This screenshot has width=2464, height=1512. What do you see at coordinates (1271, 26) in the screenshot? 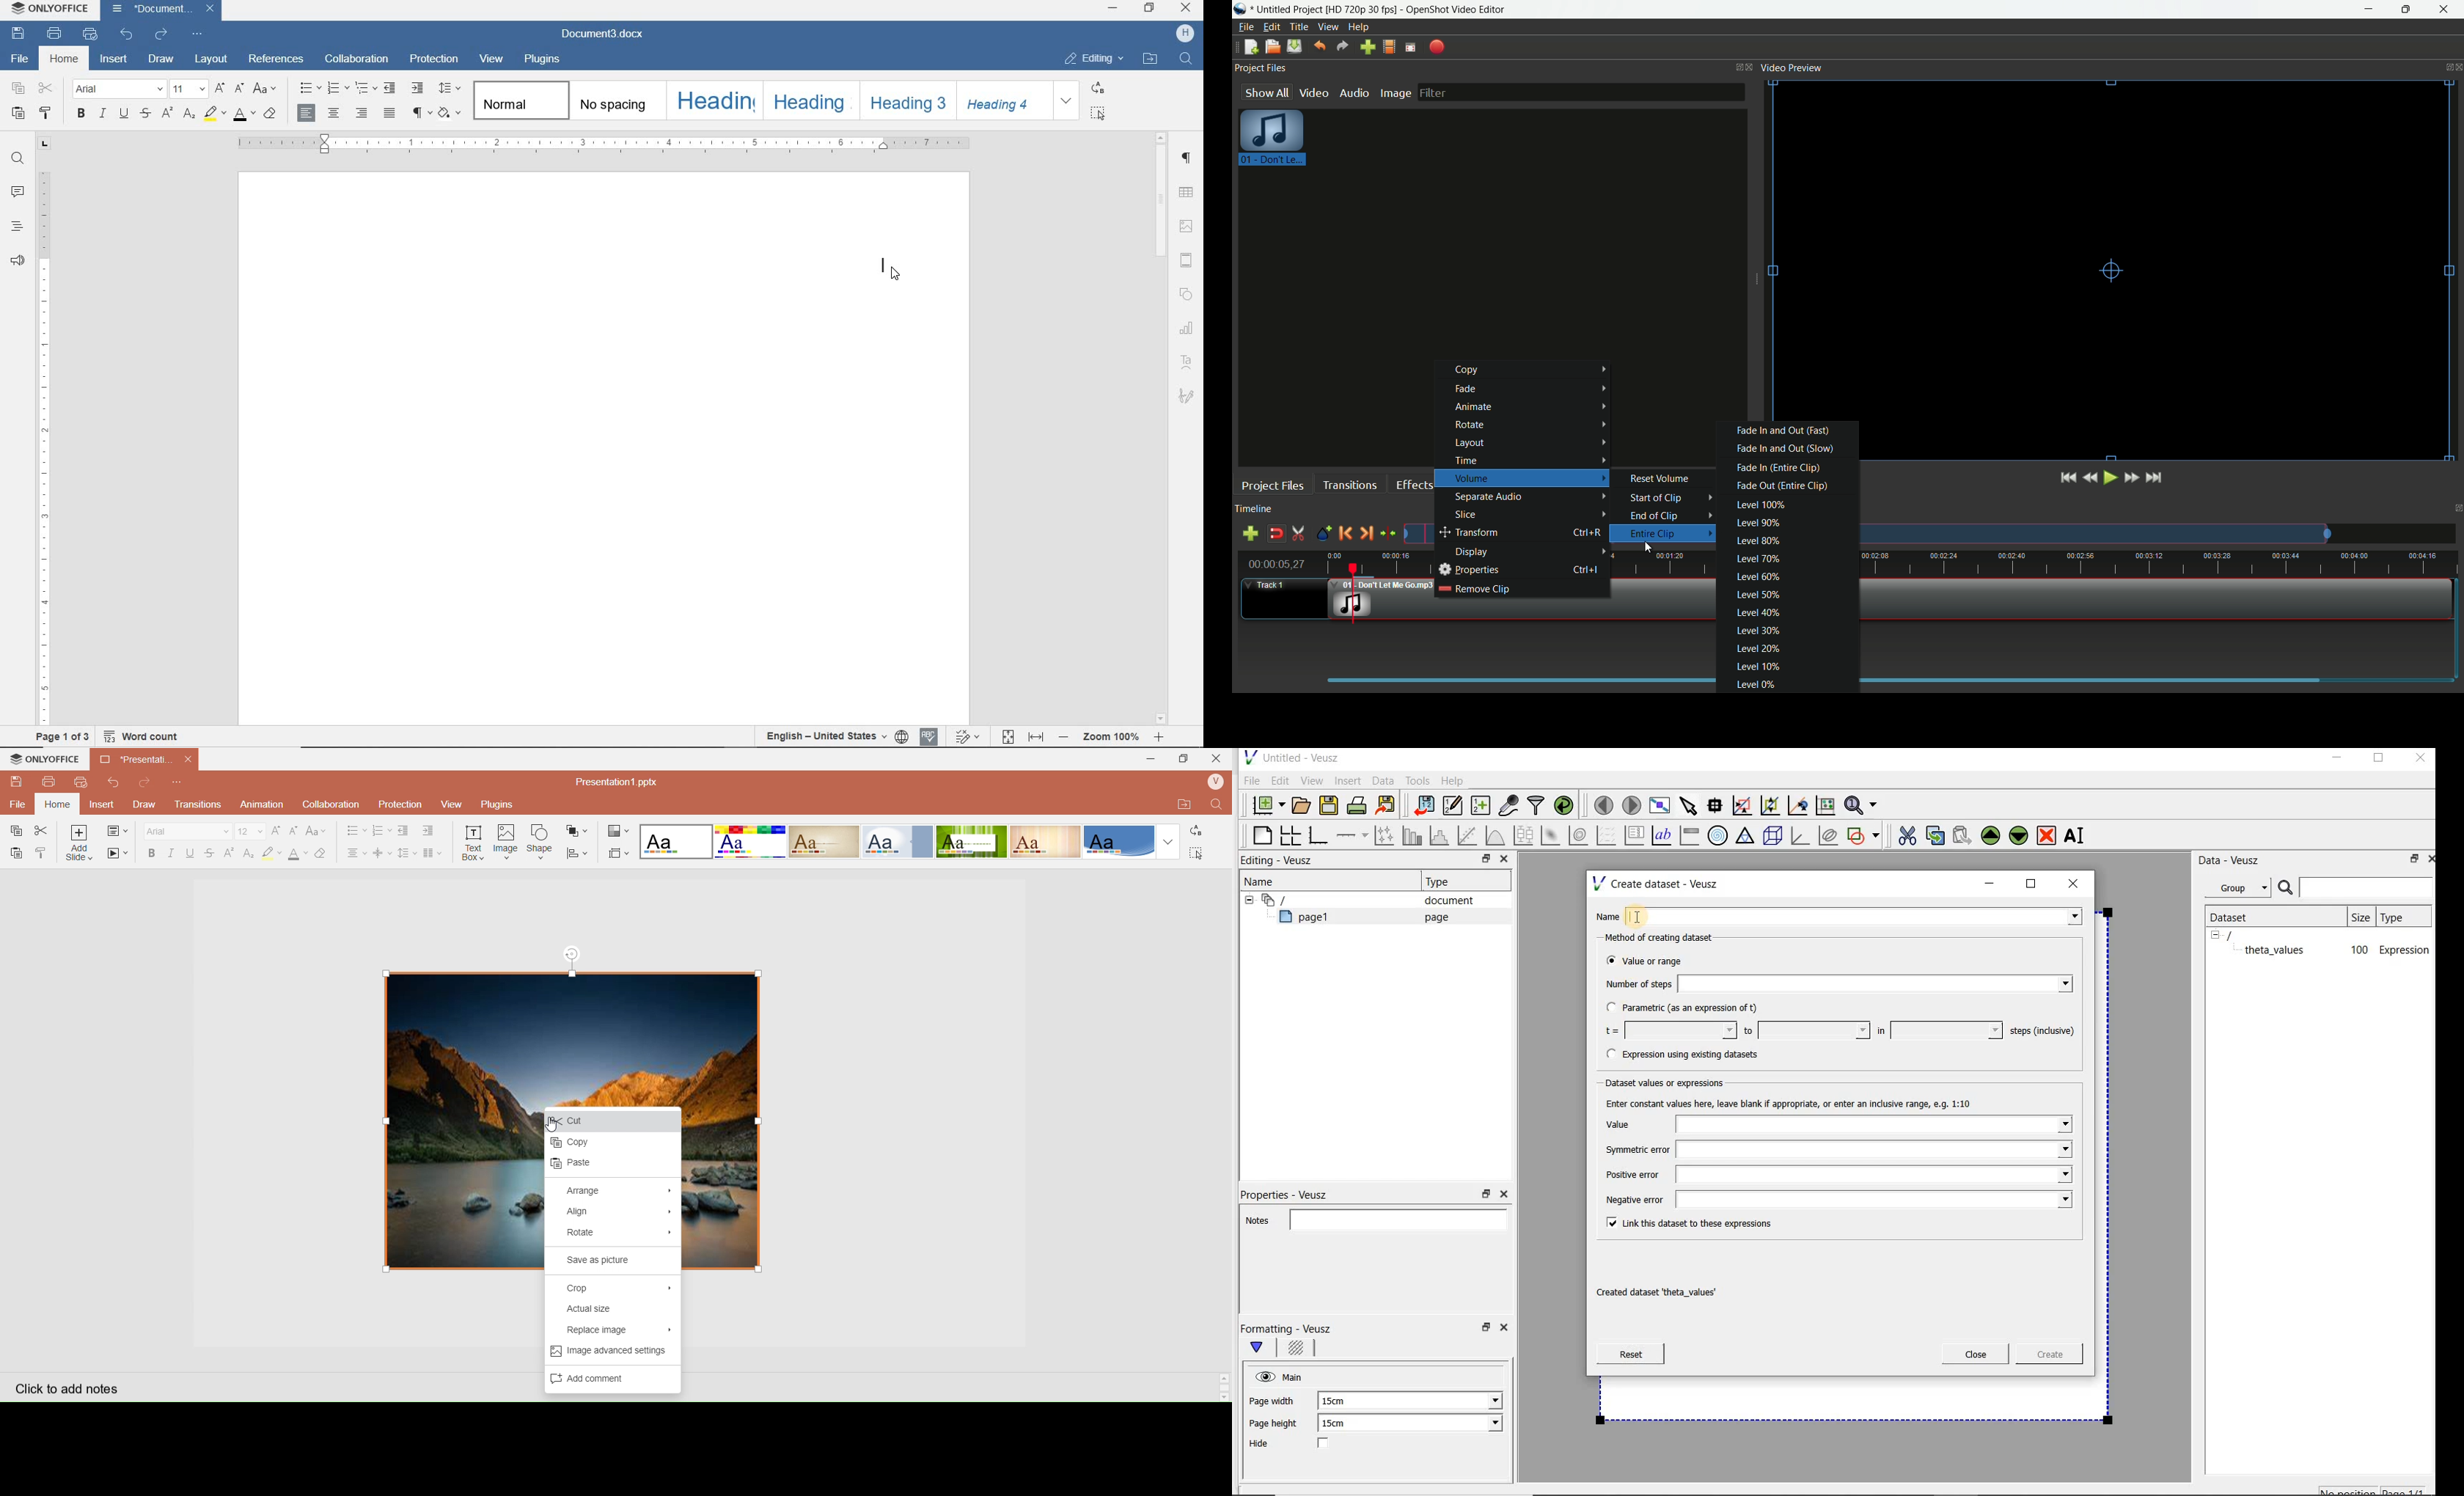
I see `edit menu` at bounding box center [1271, 26].